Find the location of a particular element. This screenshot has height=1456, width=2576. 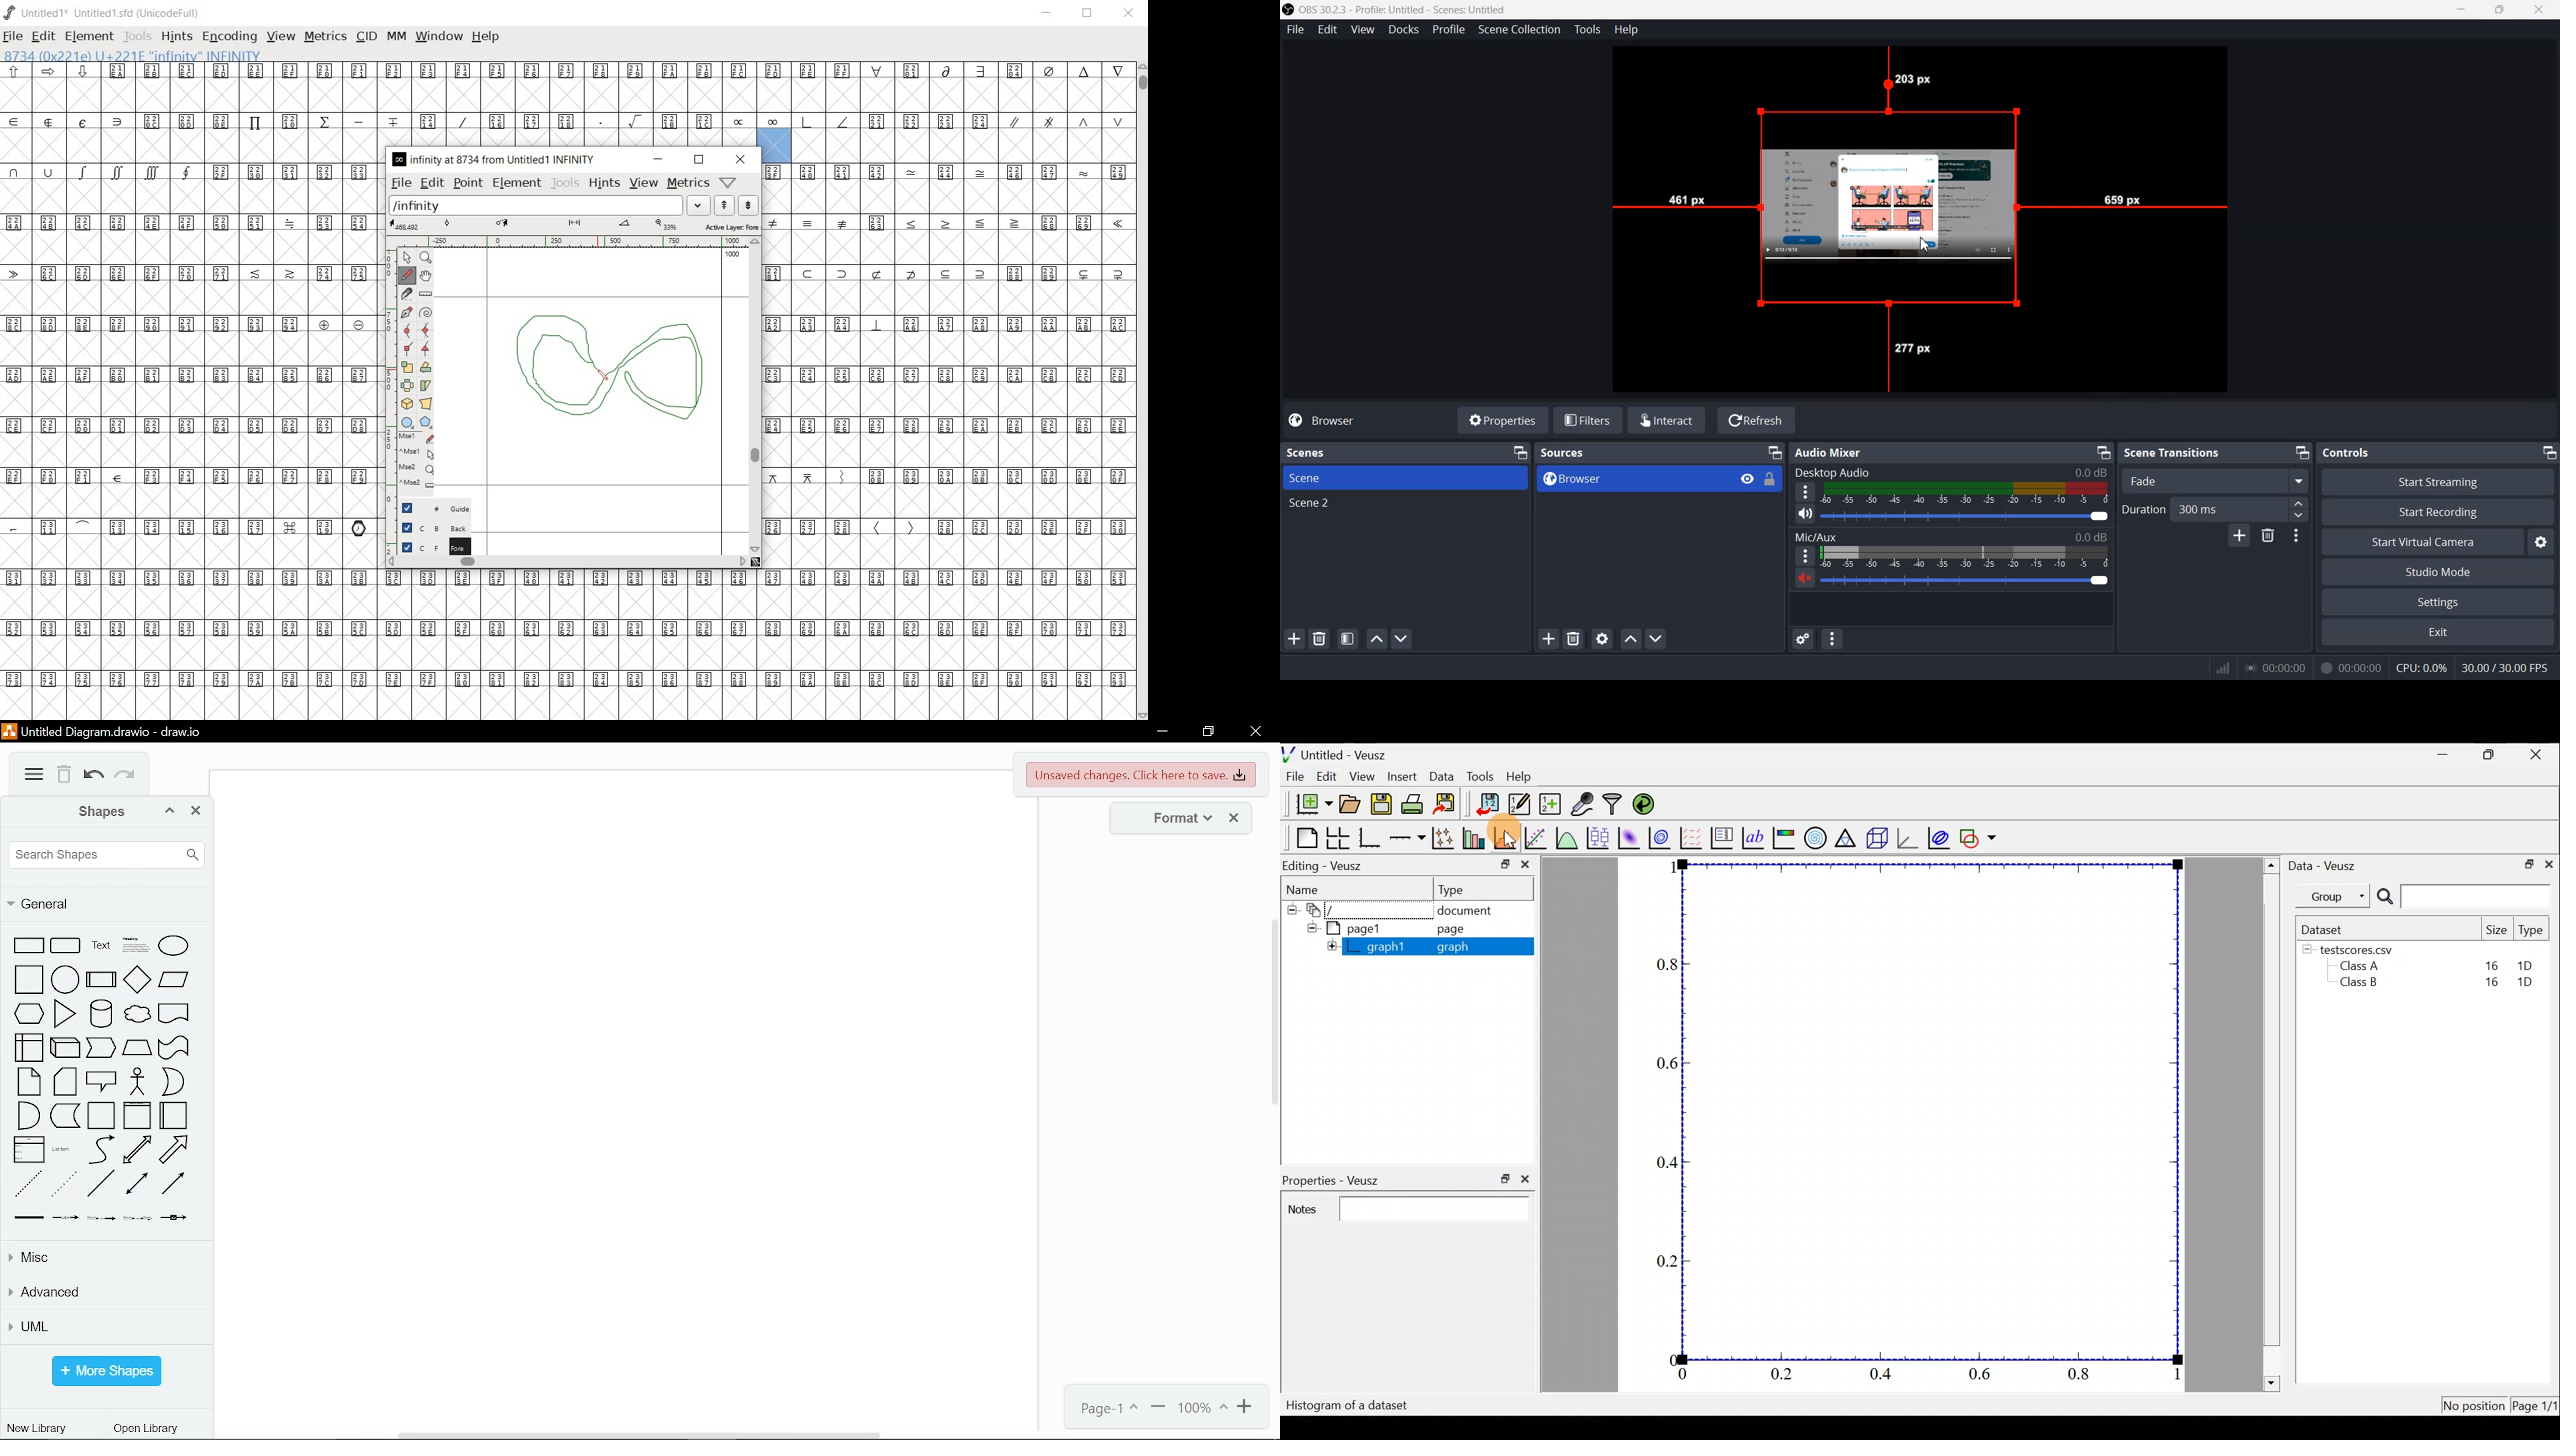

Edit is located at coordinates (1329, 777).